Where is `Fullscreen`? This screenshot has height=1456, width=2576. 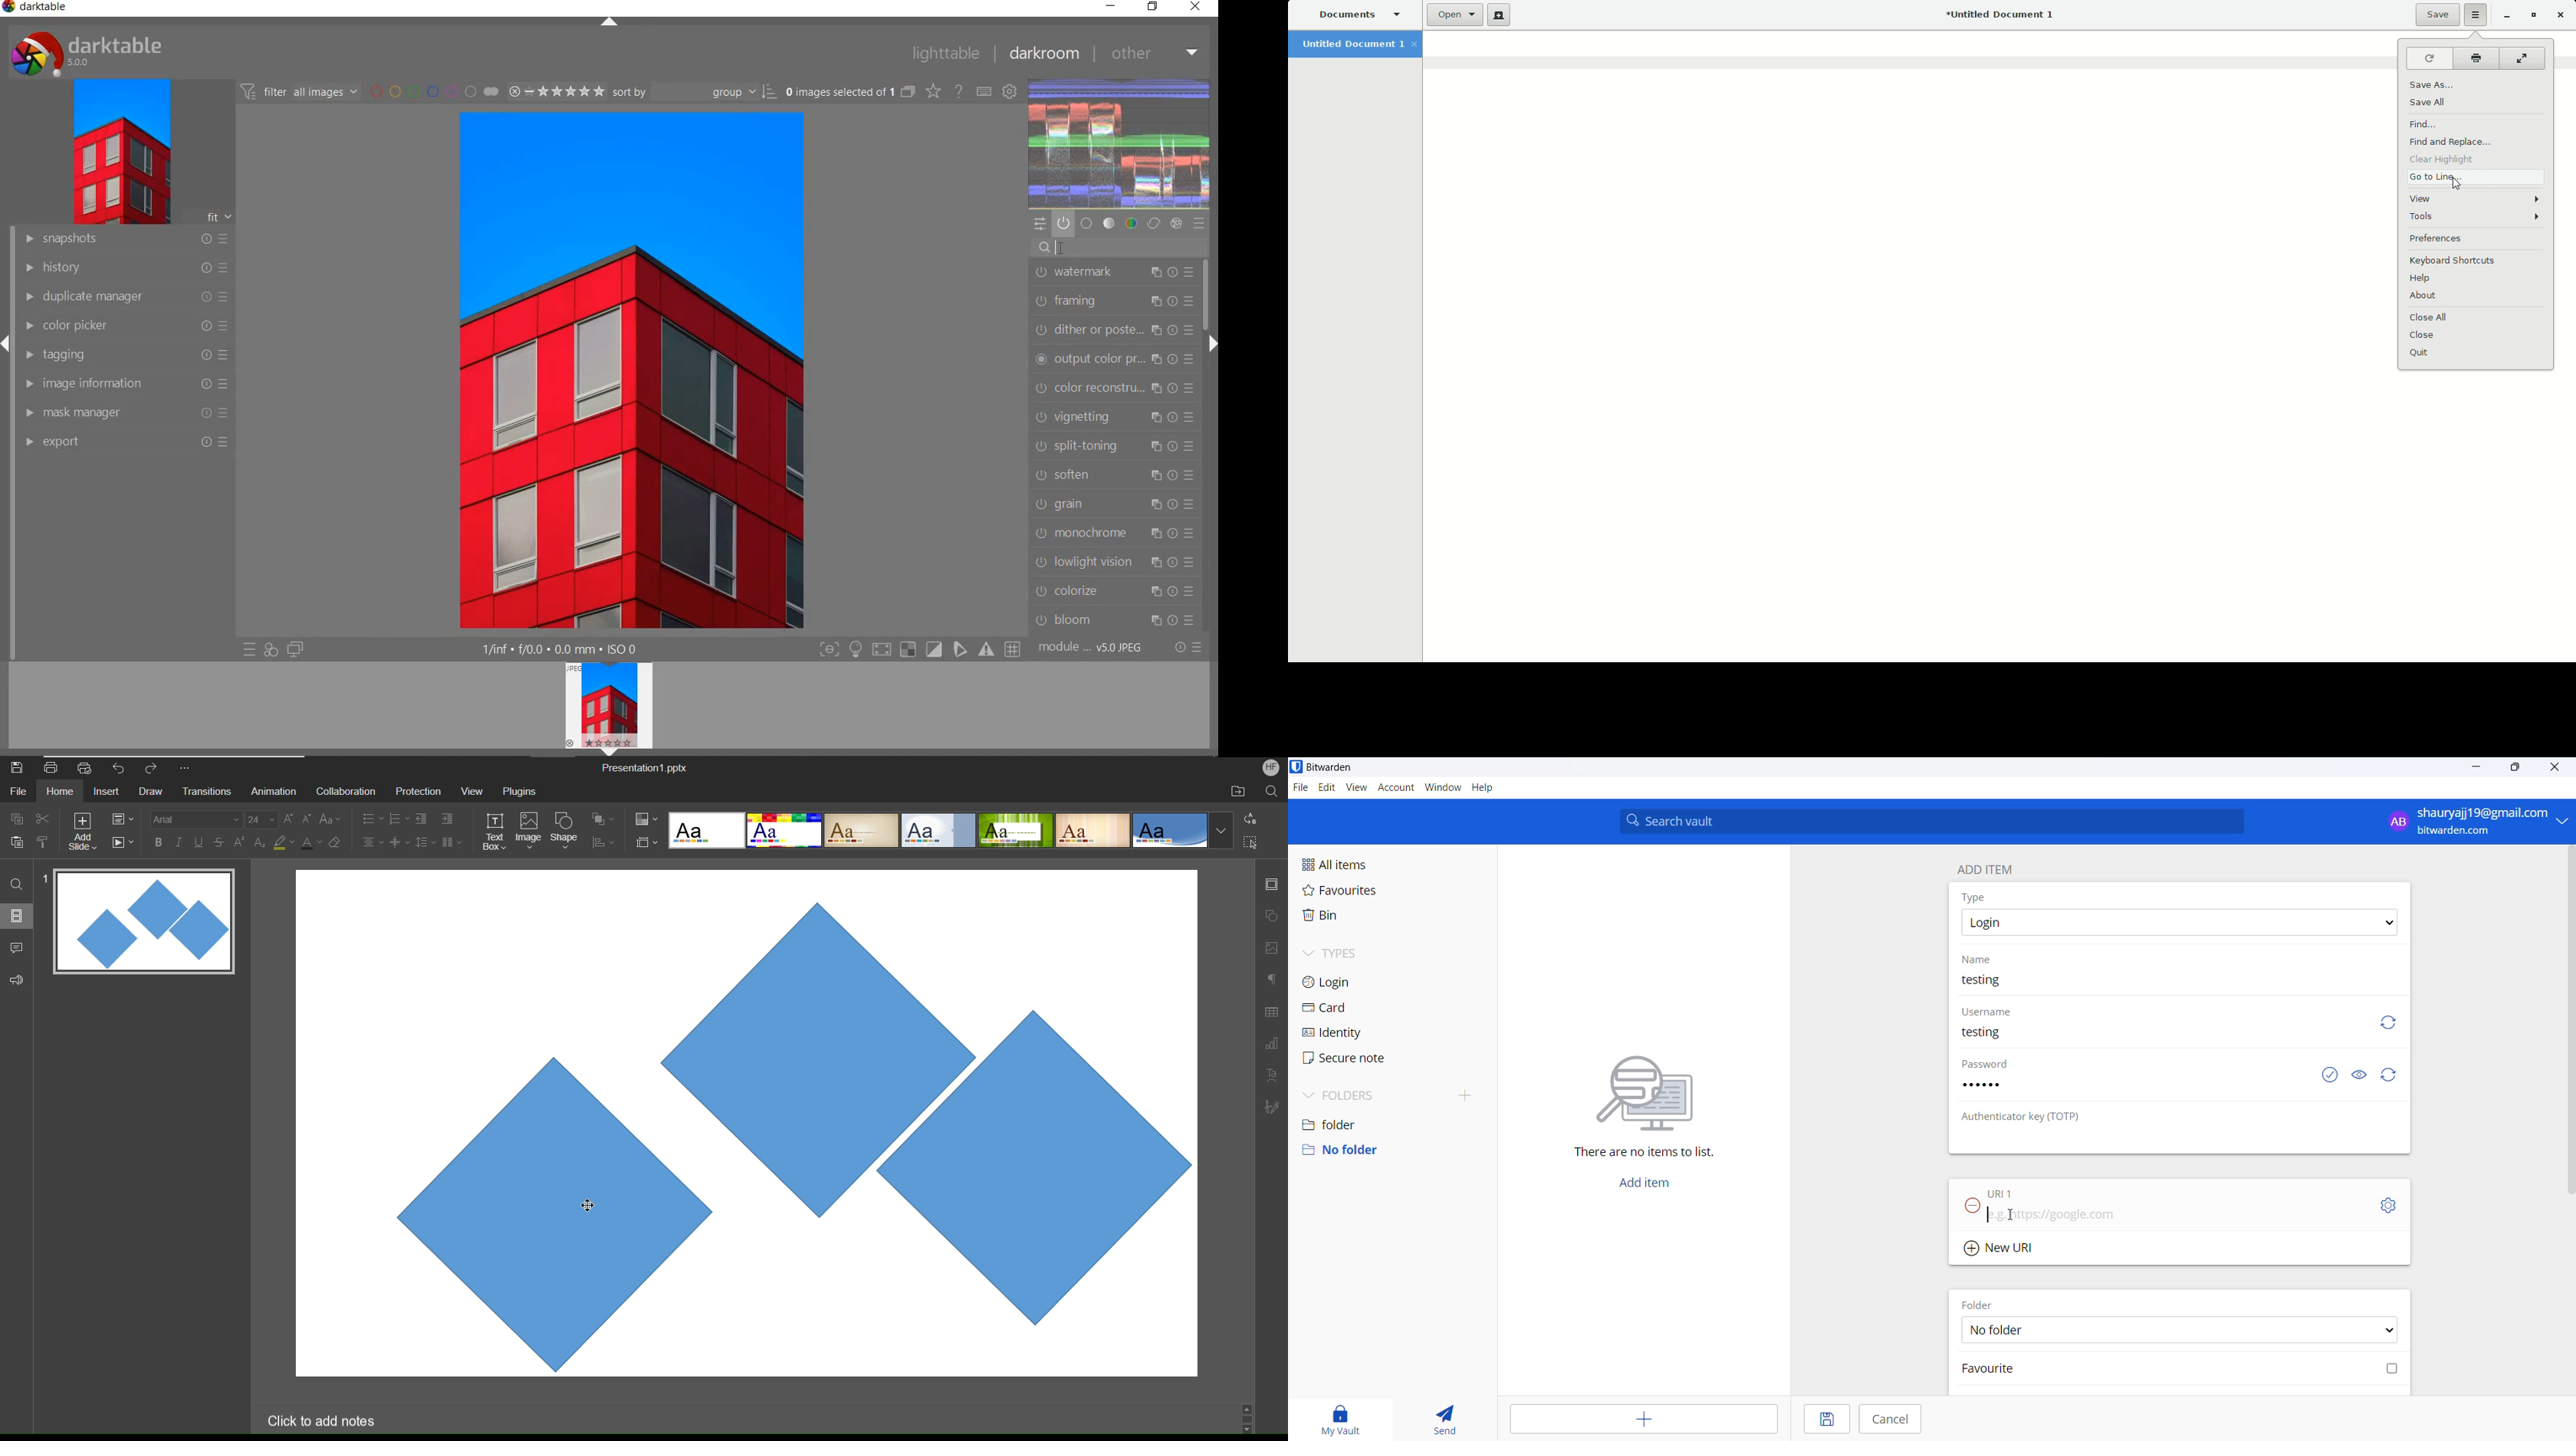
Fullscreen is located at coordinates (2522, 58).